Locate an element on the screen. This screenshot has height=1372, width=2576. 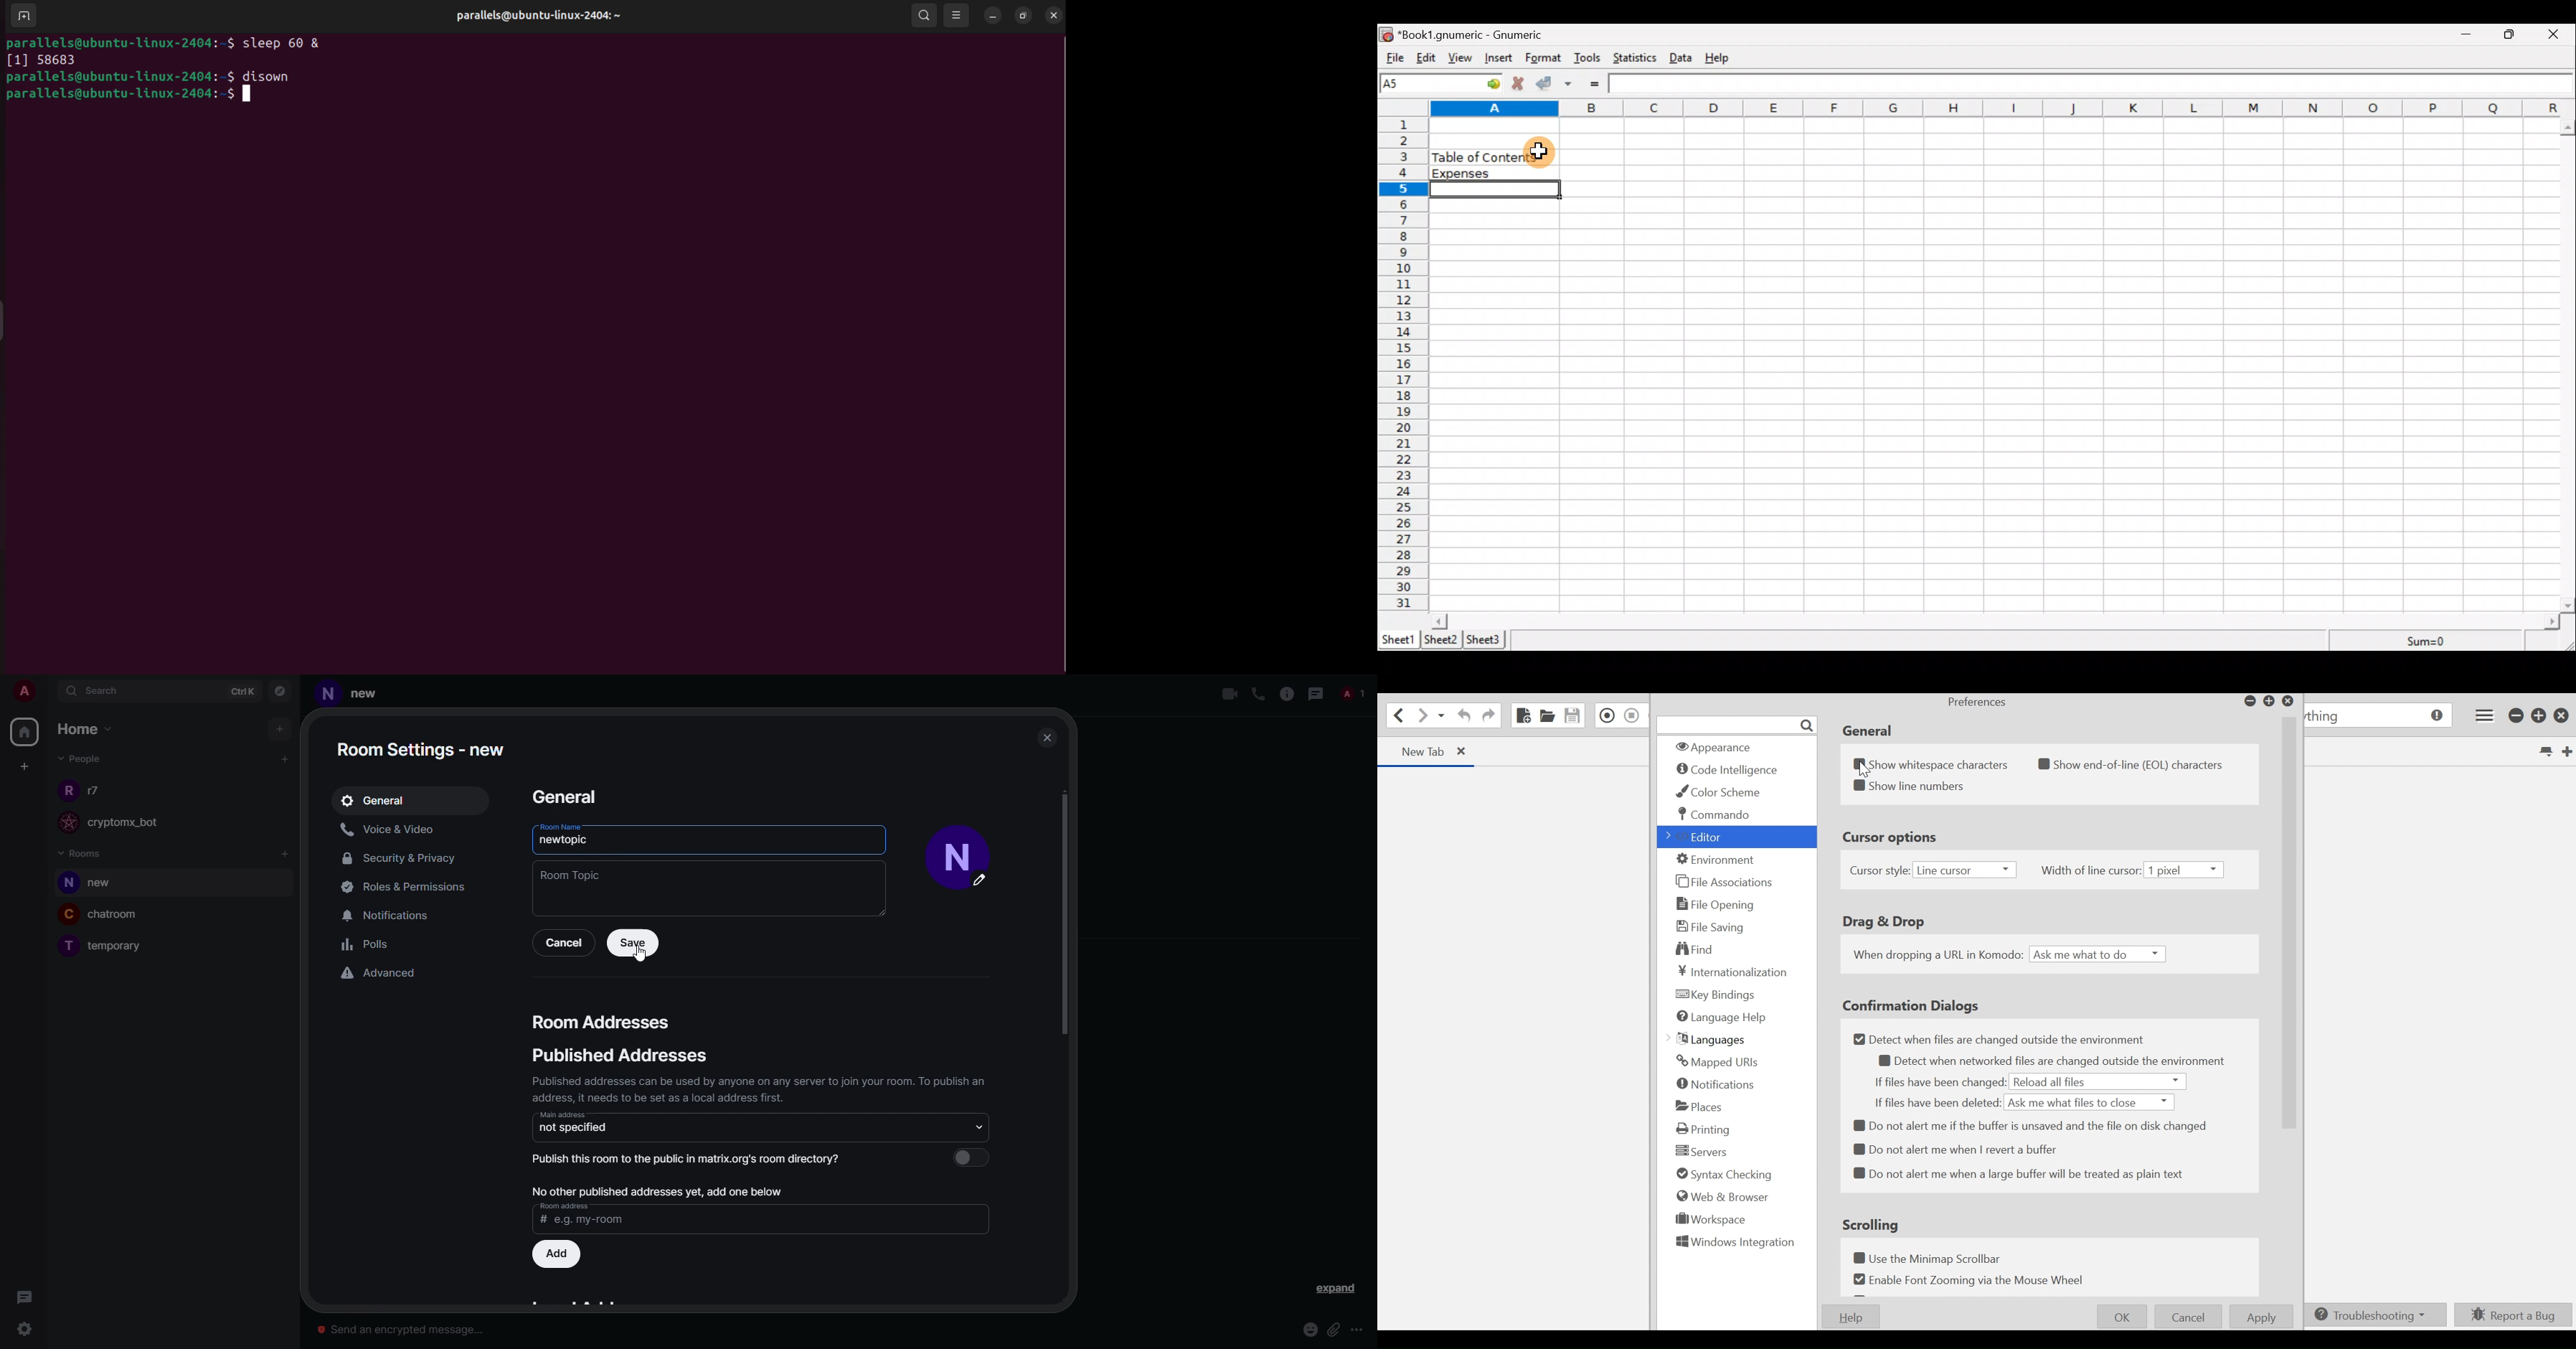
room topic is located at coordinates (571, 875).